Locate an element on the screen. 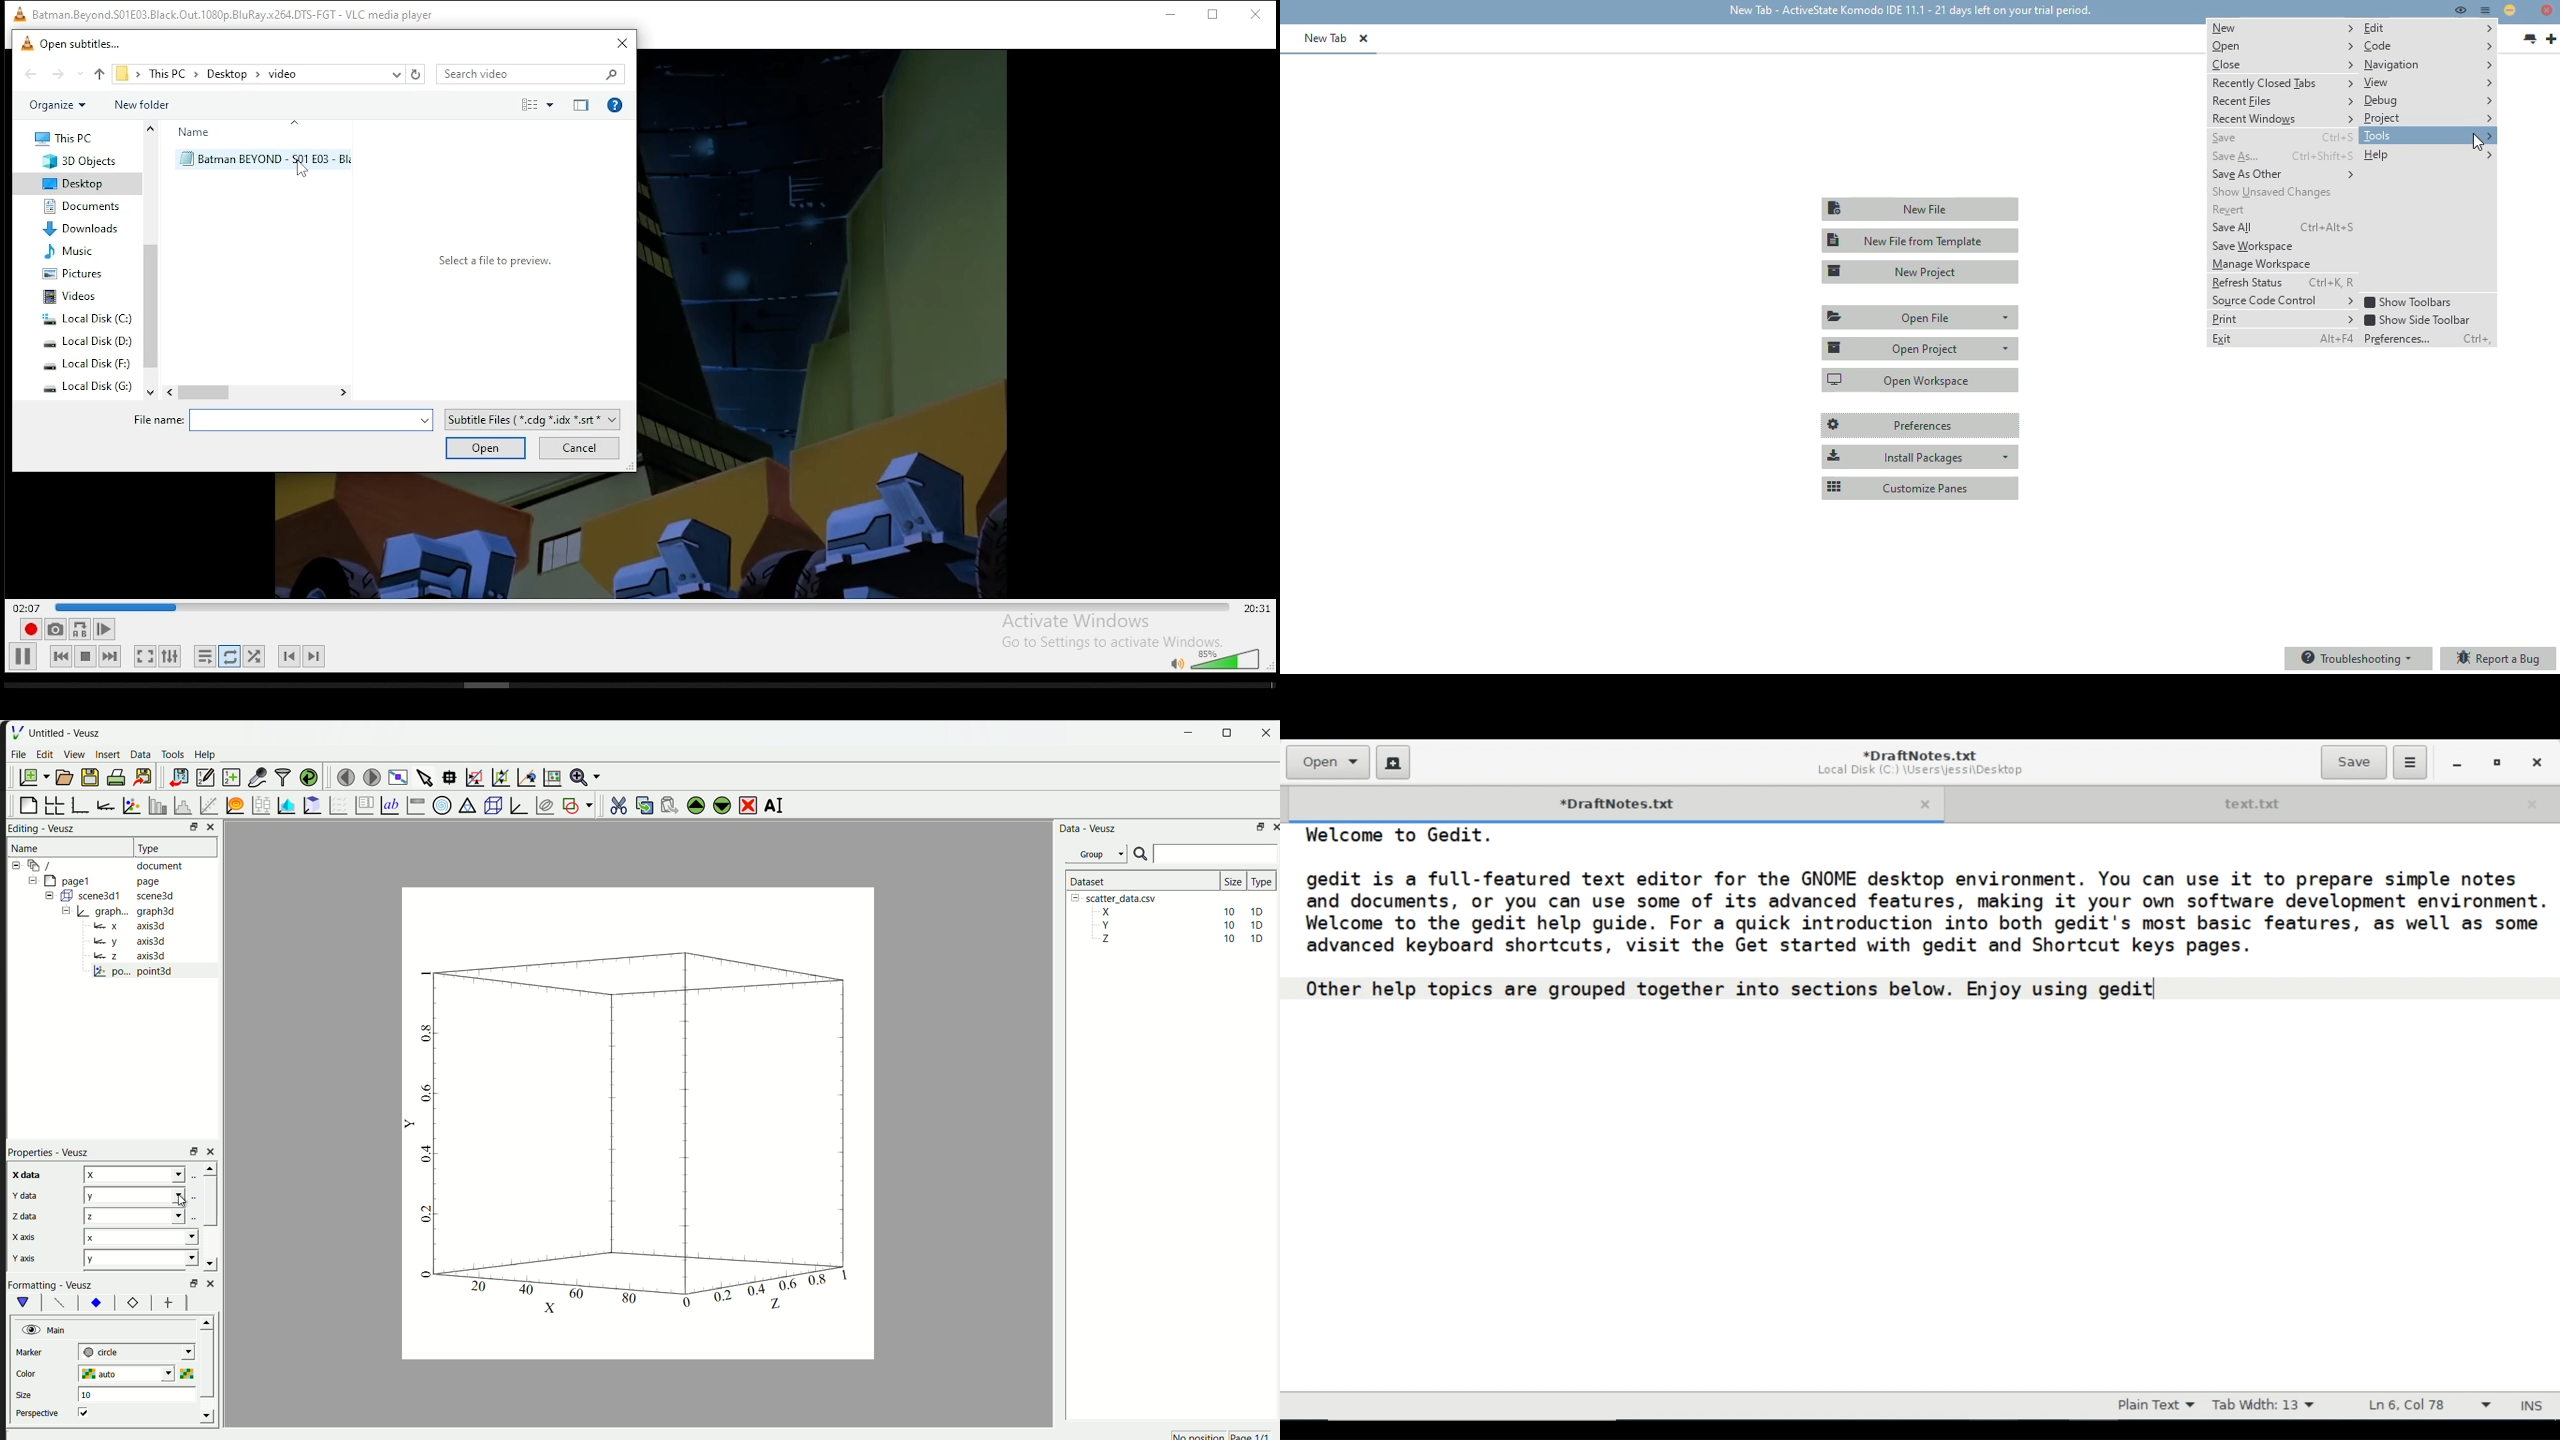 The width and height of the screenshot is (2576, 1456). Editing is located at coordinates (24, 827).